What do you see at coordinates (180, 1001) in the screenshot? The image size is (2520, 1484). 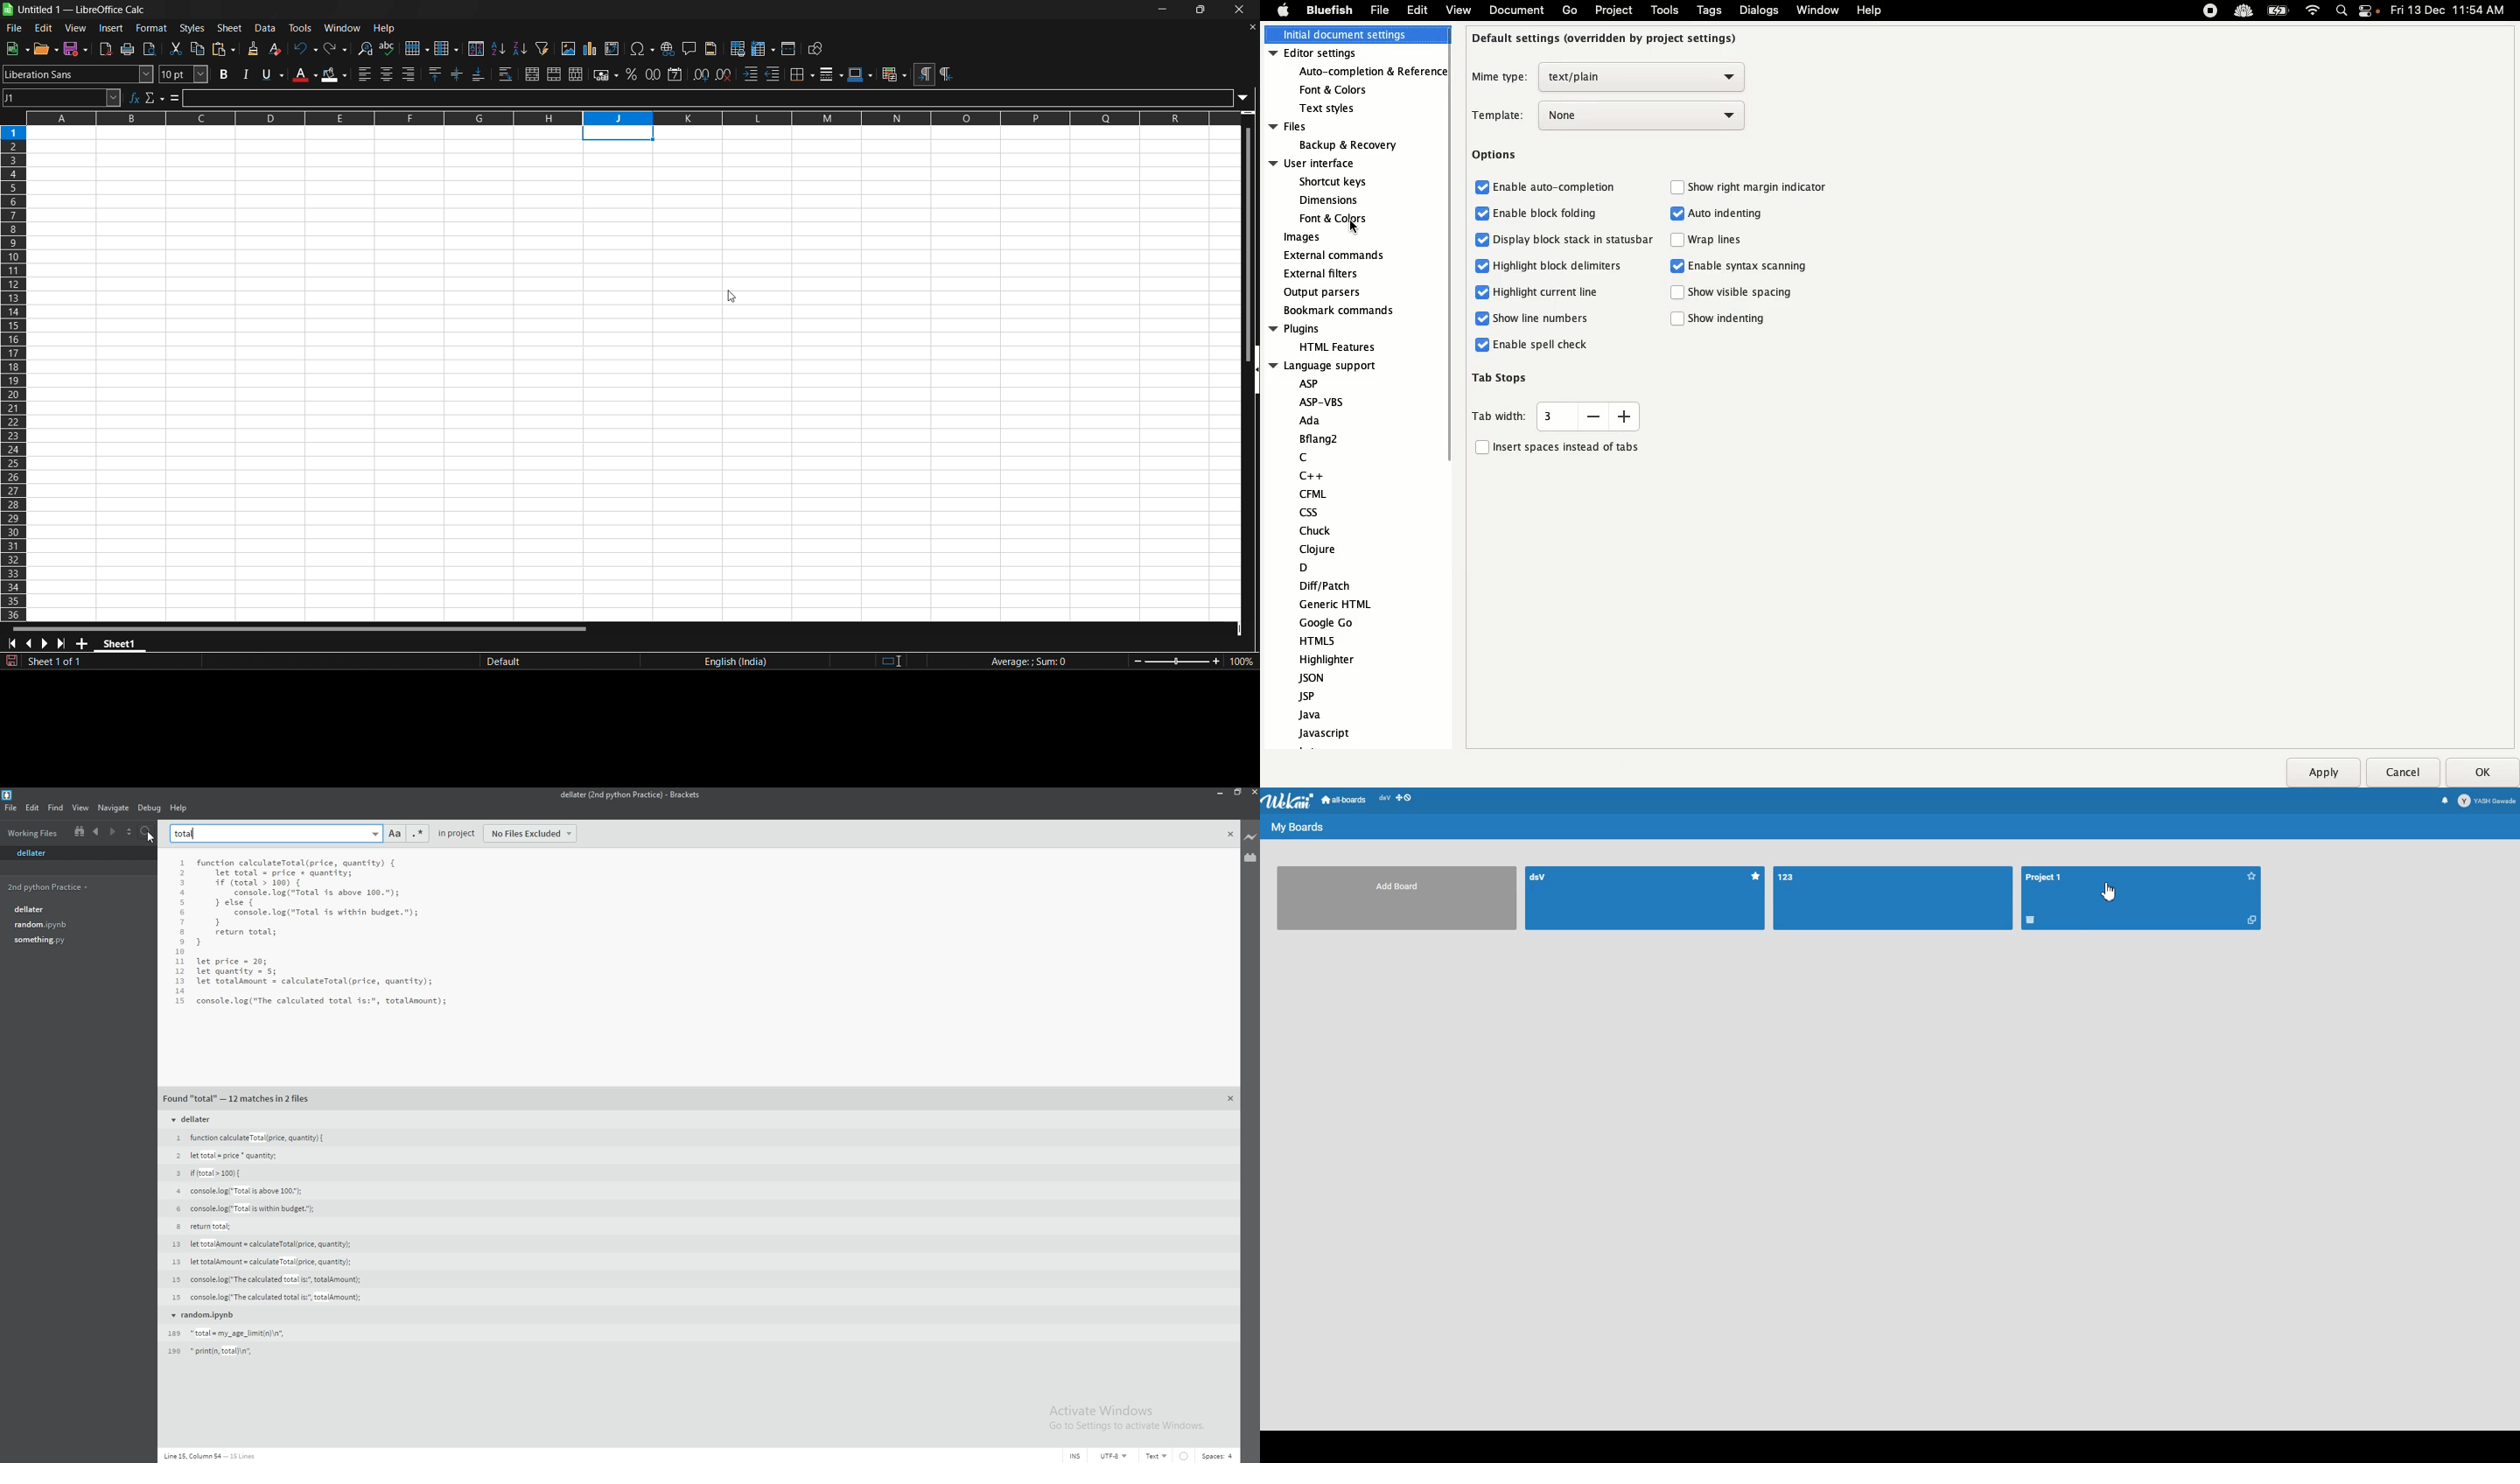 I see `15` at bounding box center [180, 1001].